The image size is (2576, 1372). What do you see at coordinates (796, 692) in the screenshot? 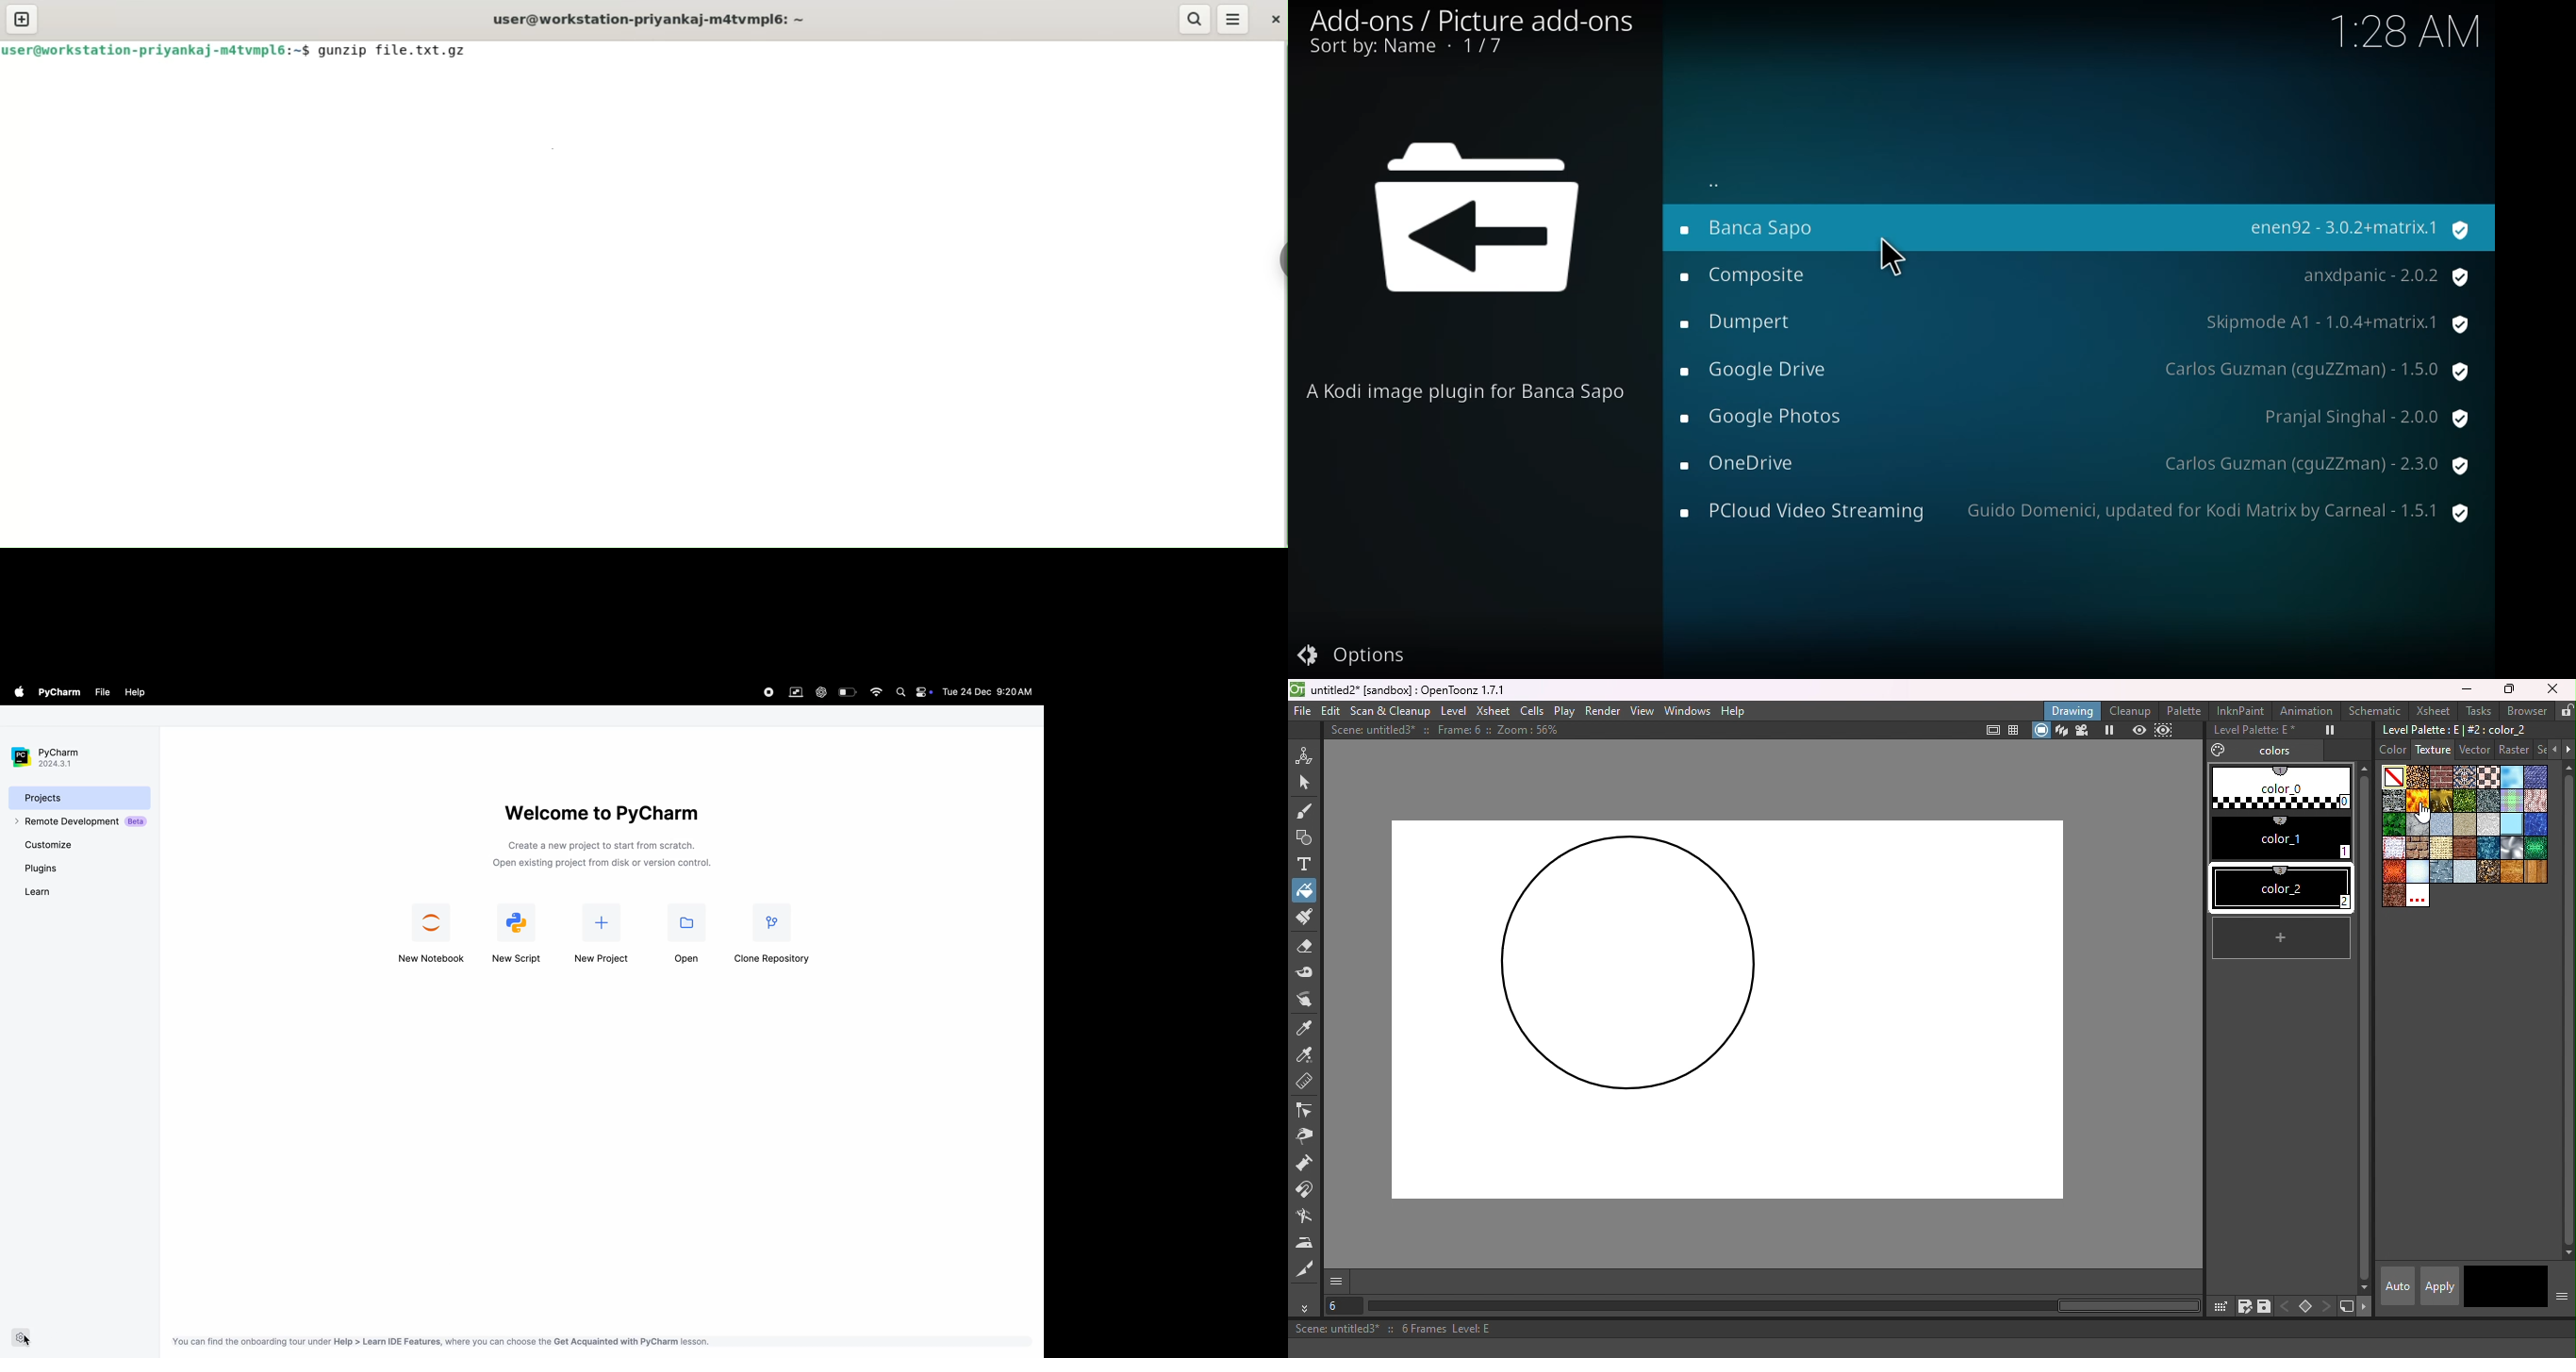
I see `vm` at bounding box center [796, 692].